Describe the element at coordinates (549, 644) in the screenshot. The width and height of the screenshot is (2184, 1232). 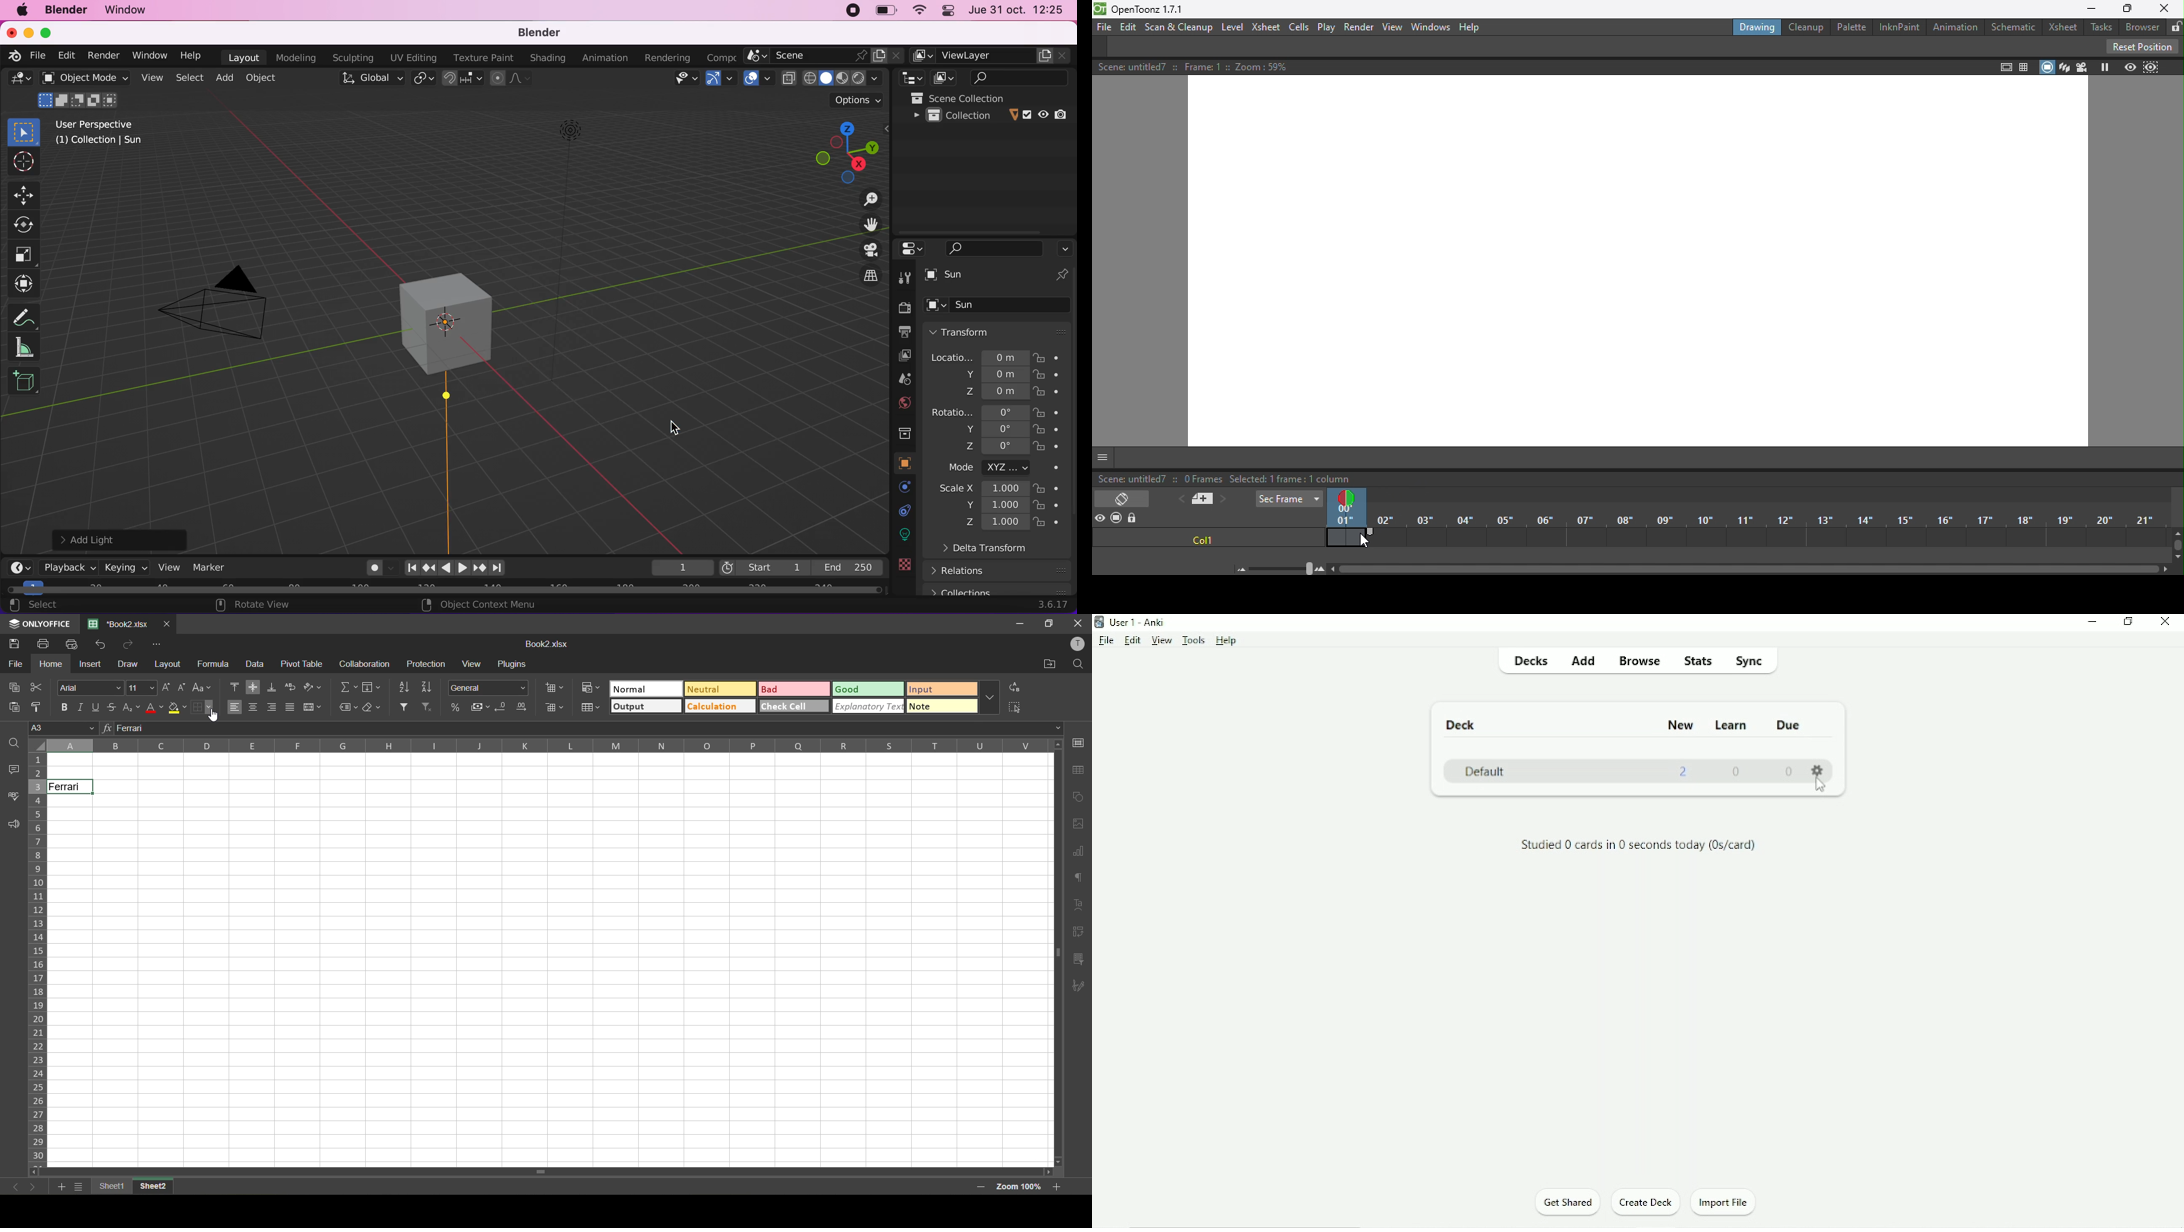
I see `Book2.xlsx` at that location.